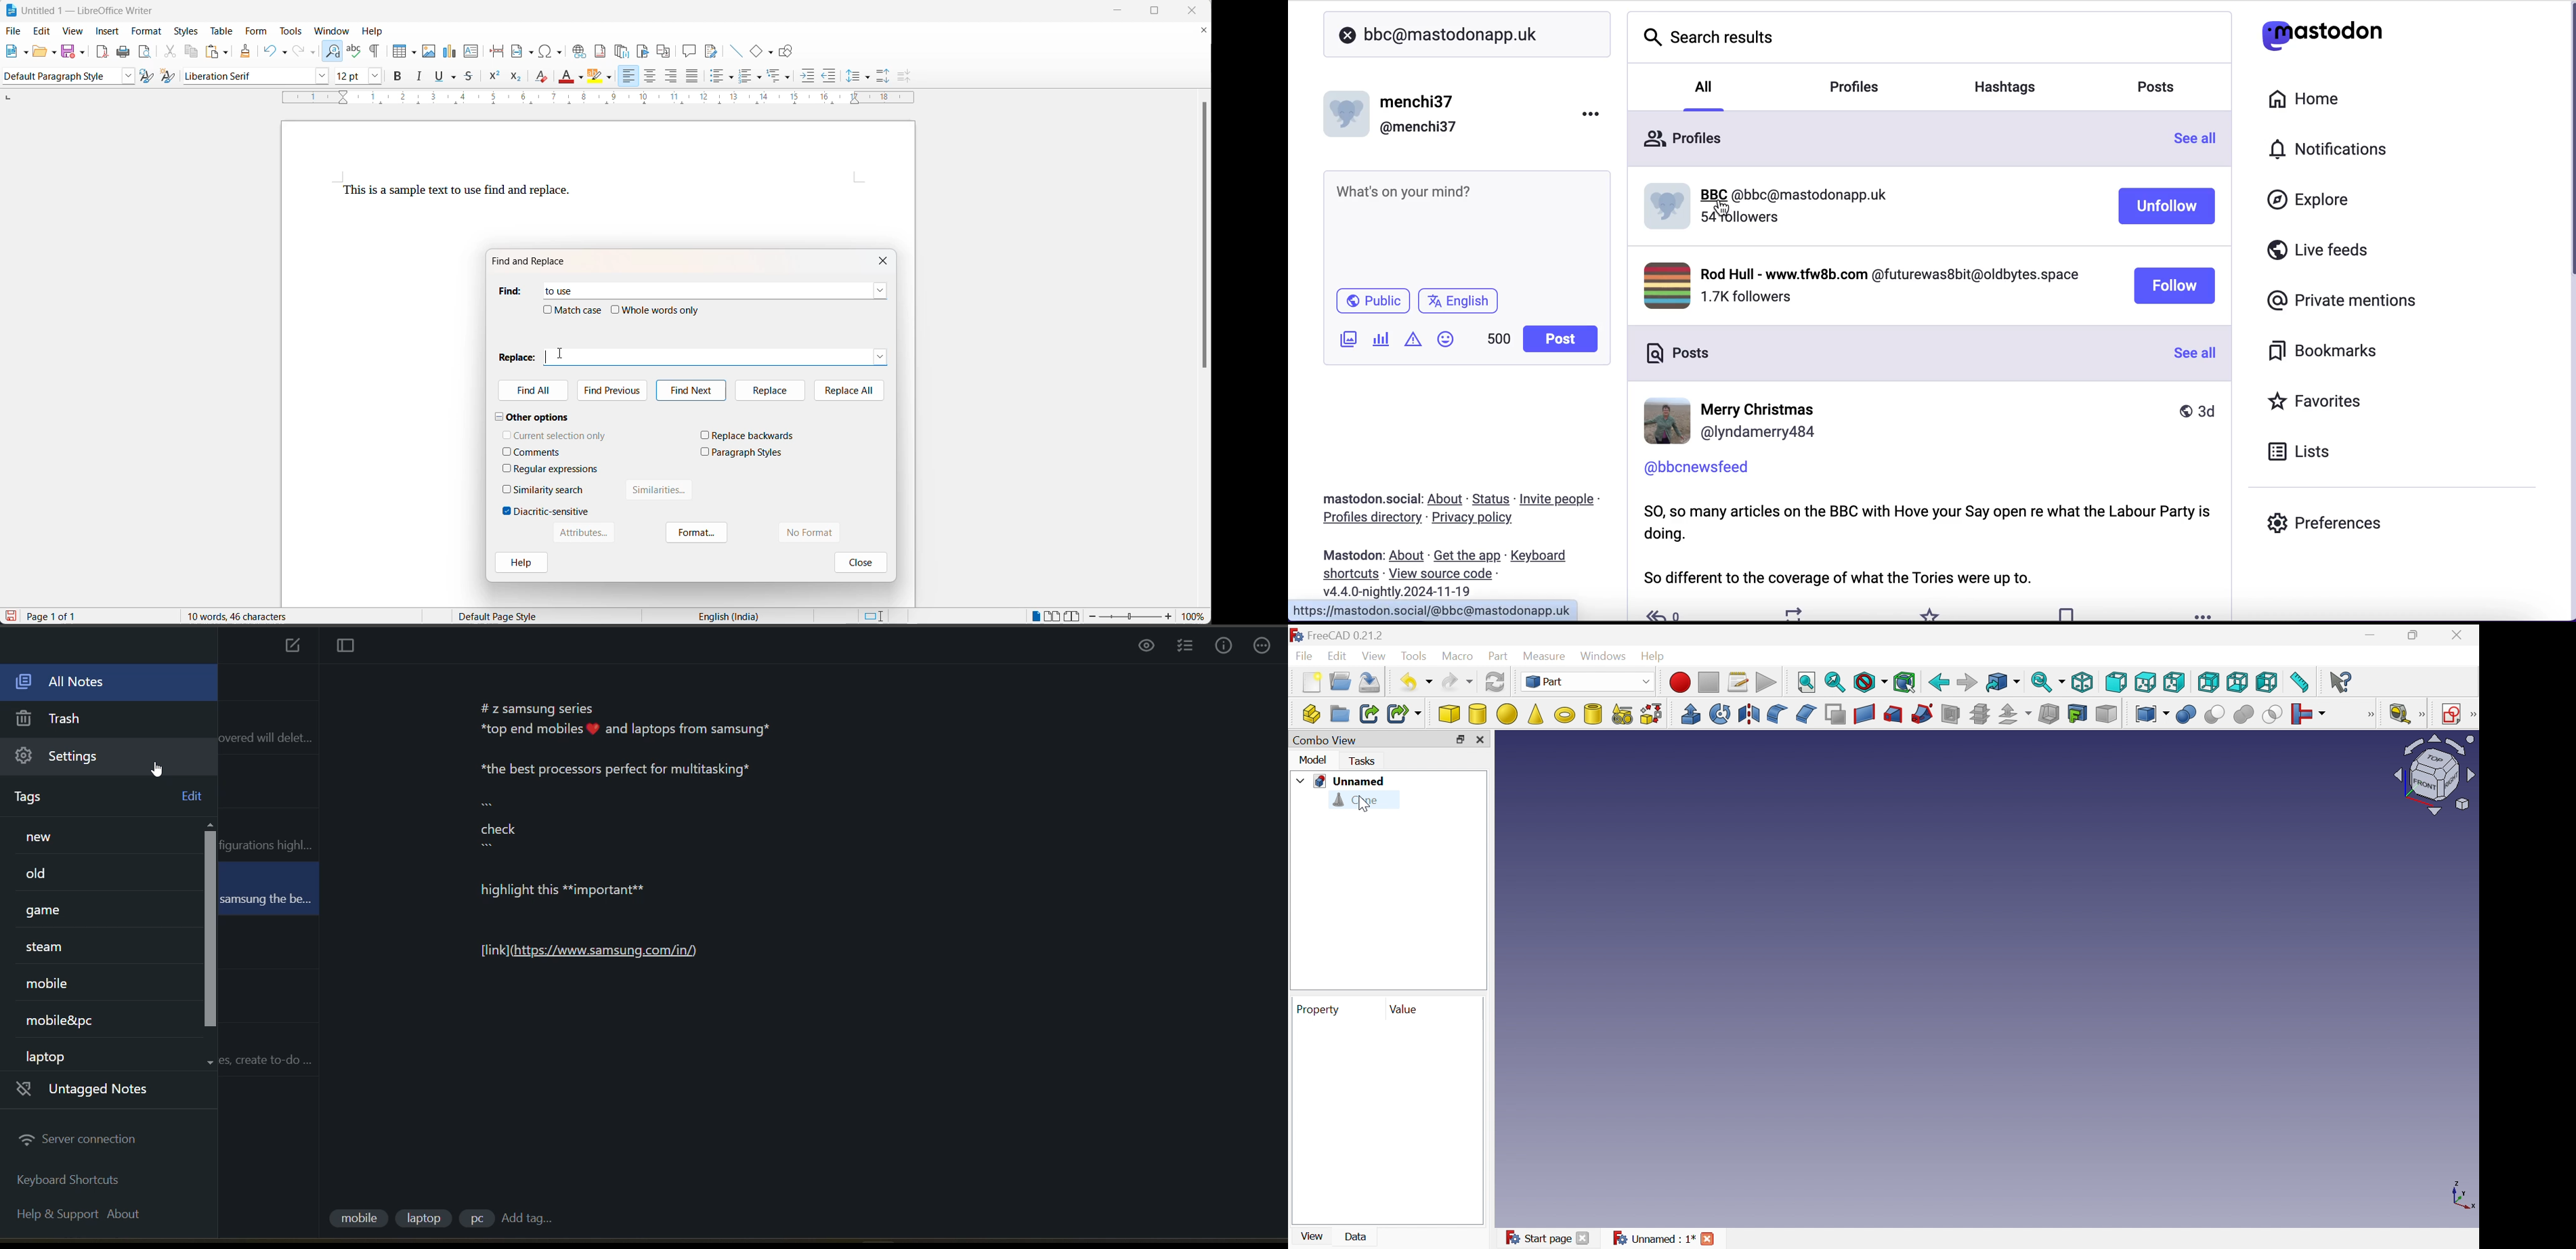  I want to click on Union, so click(2246, 714).